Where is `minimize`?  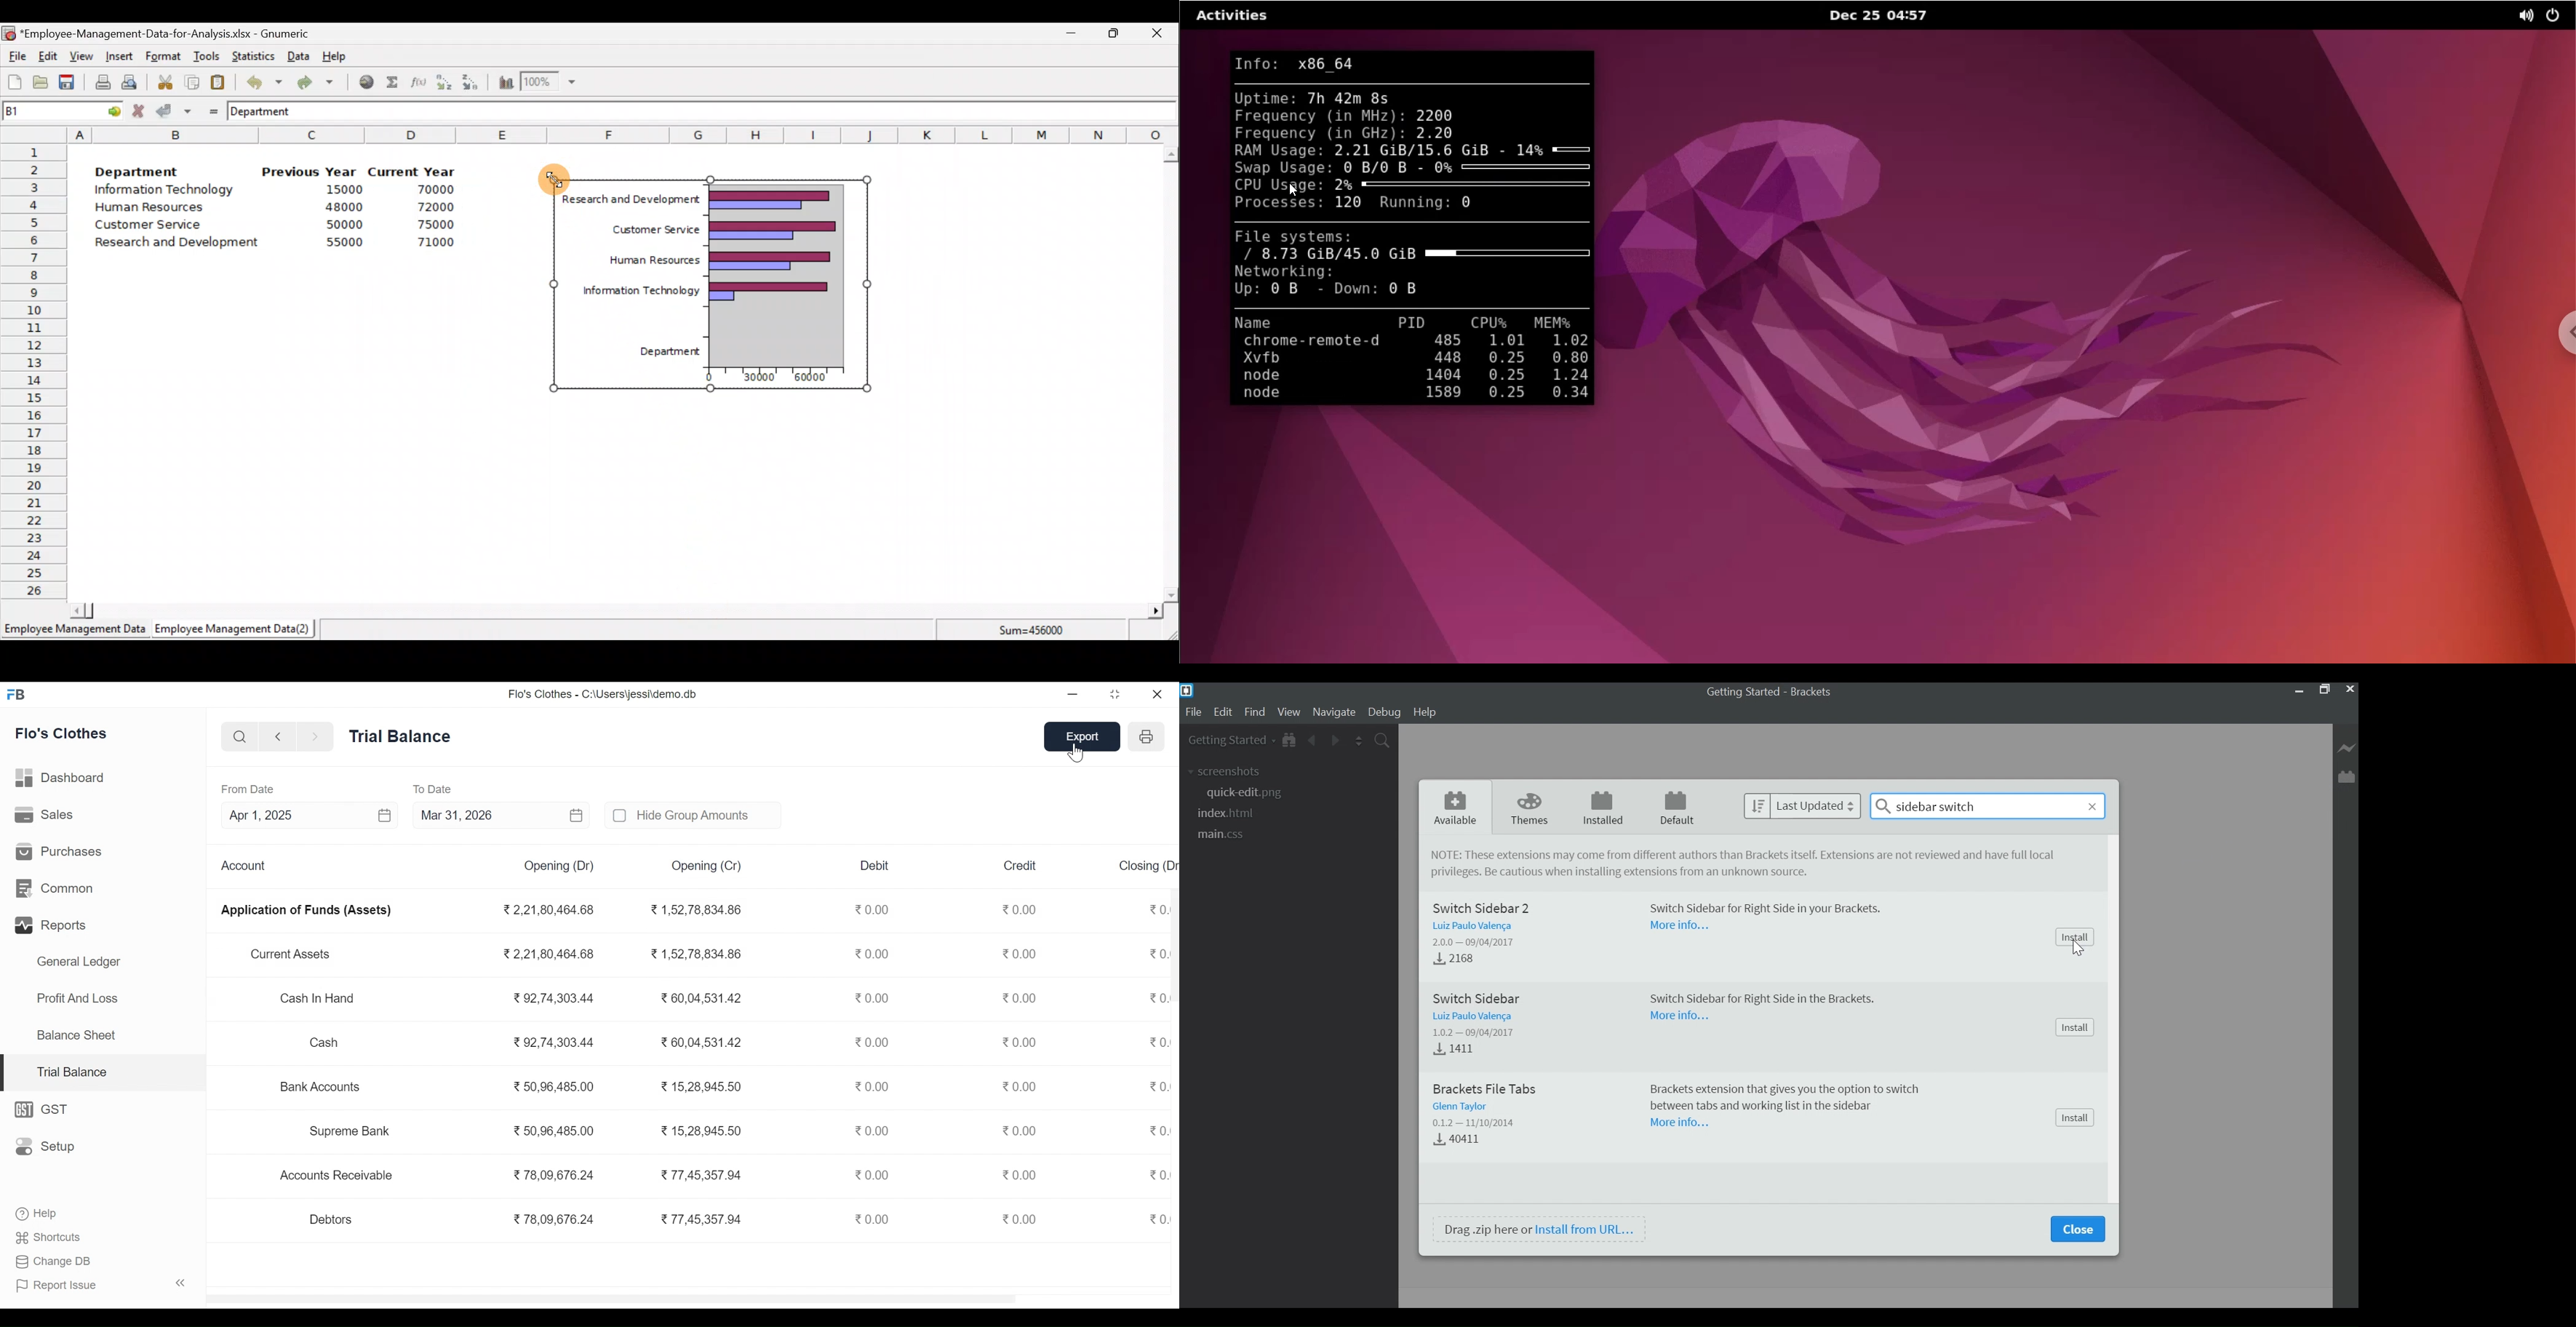 minimize is located at coordinates (2299, 691).